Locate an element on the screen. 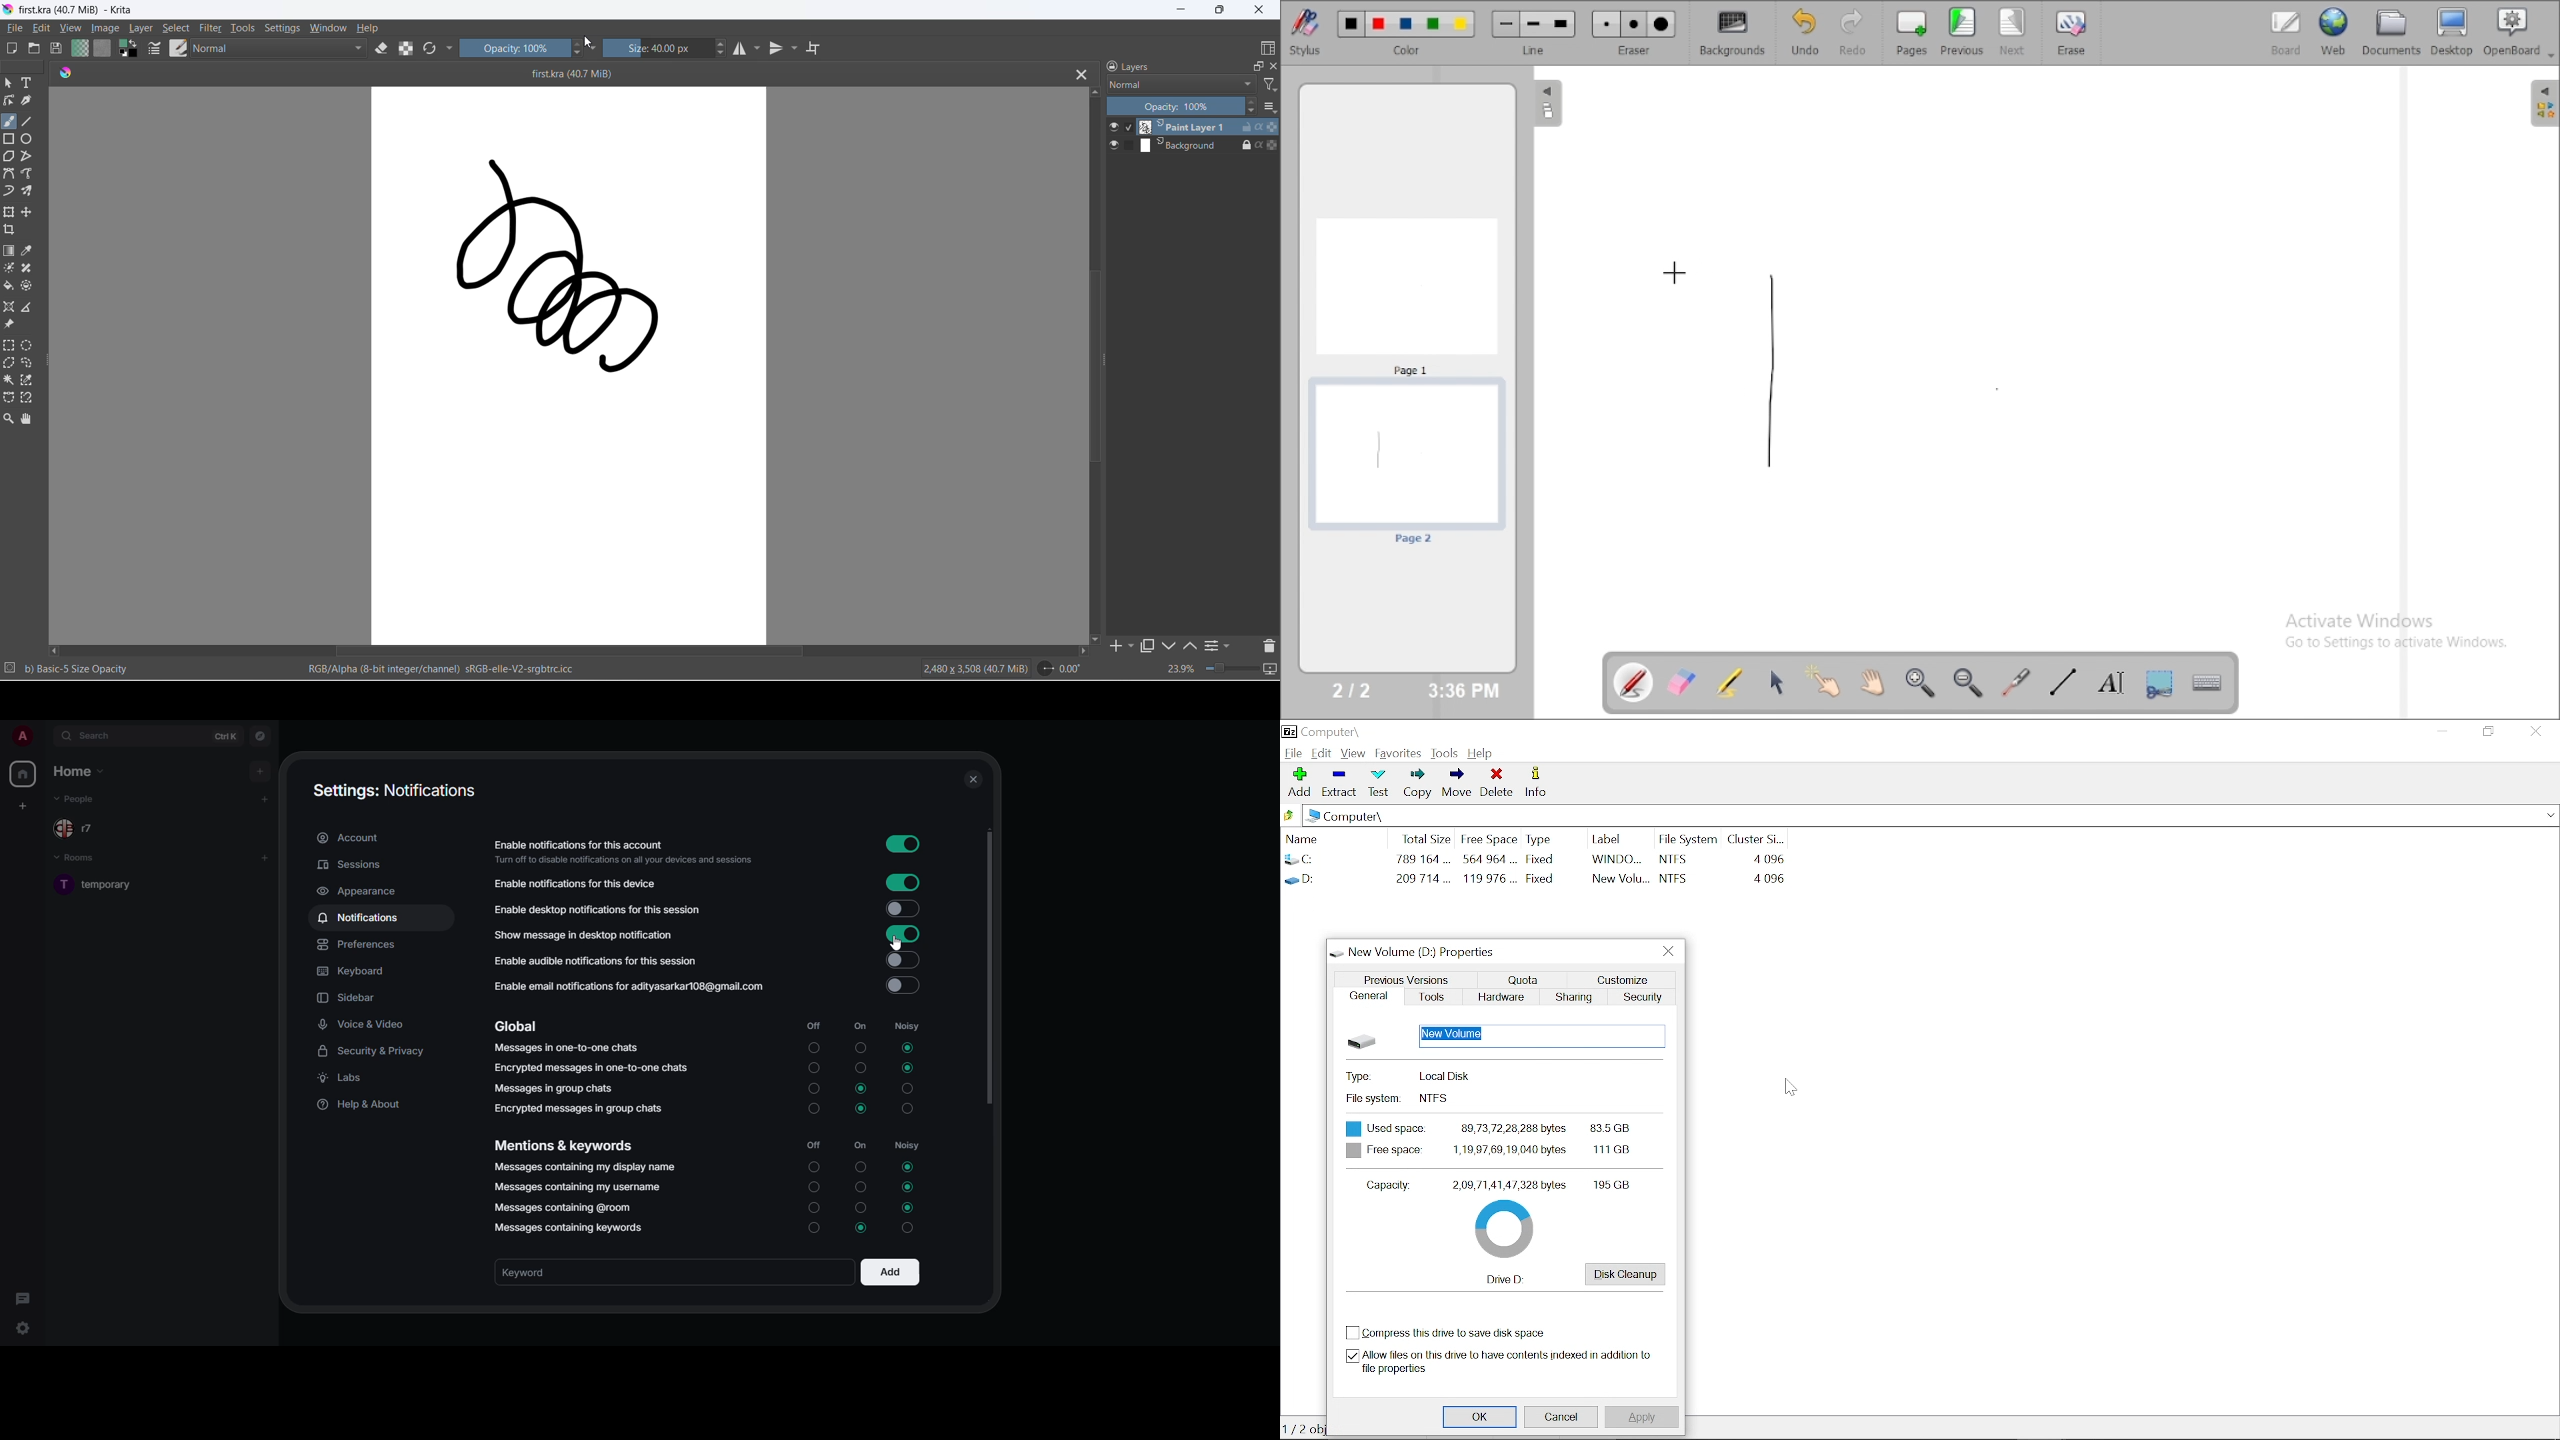 This screenshot has width=2576, height=1456. cursor is located at coordinates (895, 943).